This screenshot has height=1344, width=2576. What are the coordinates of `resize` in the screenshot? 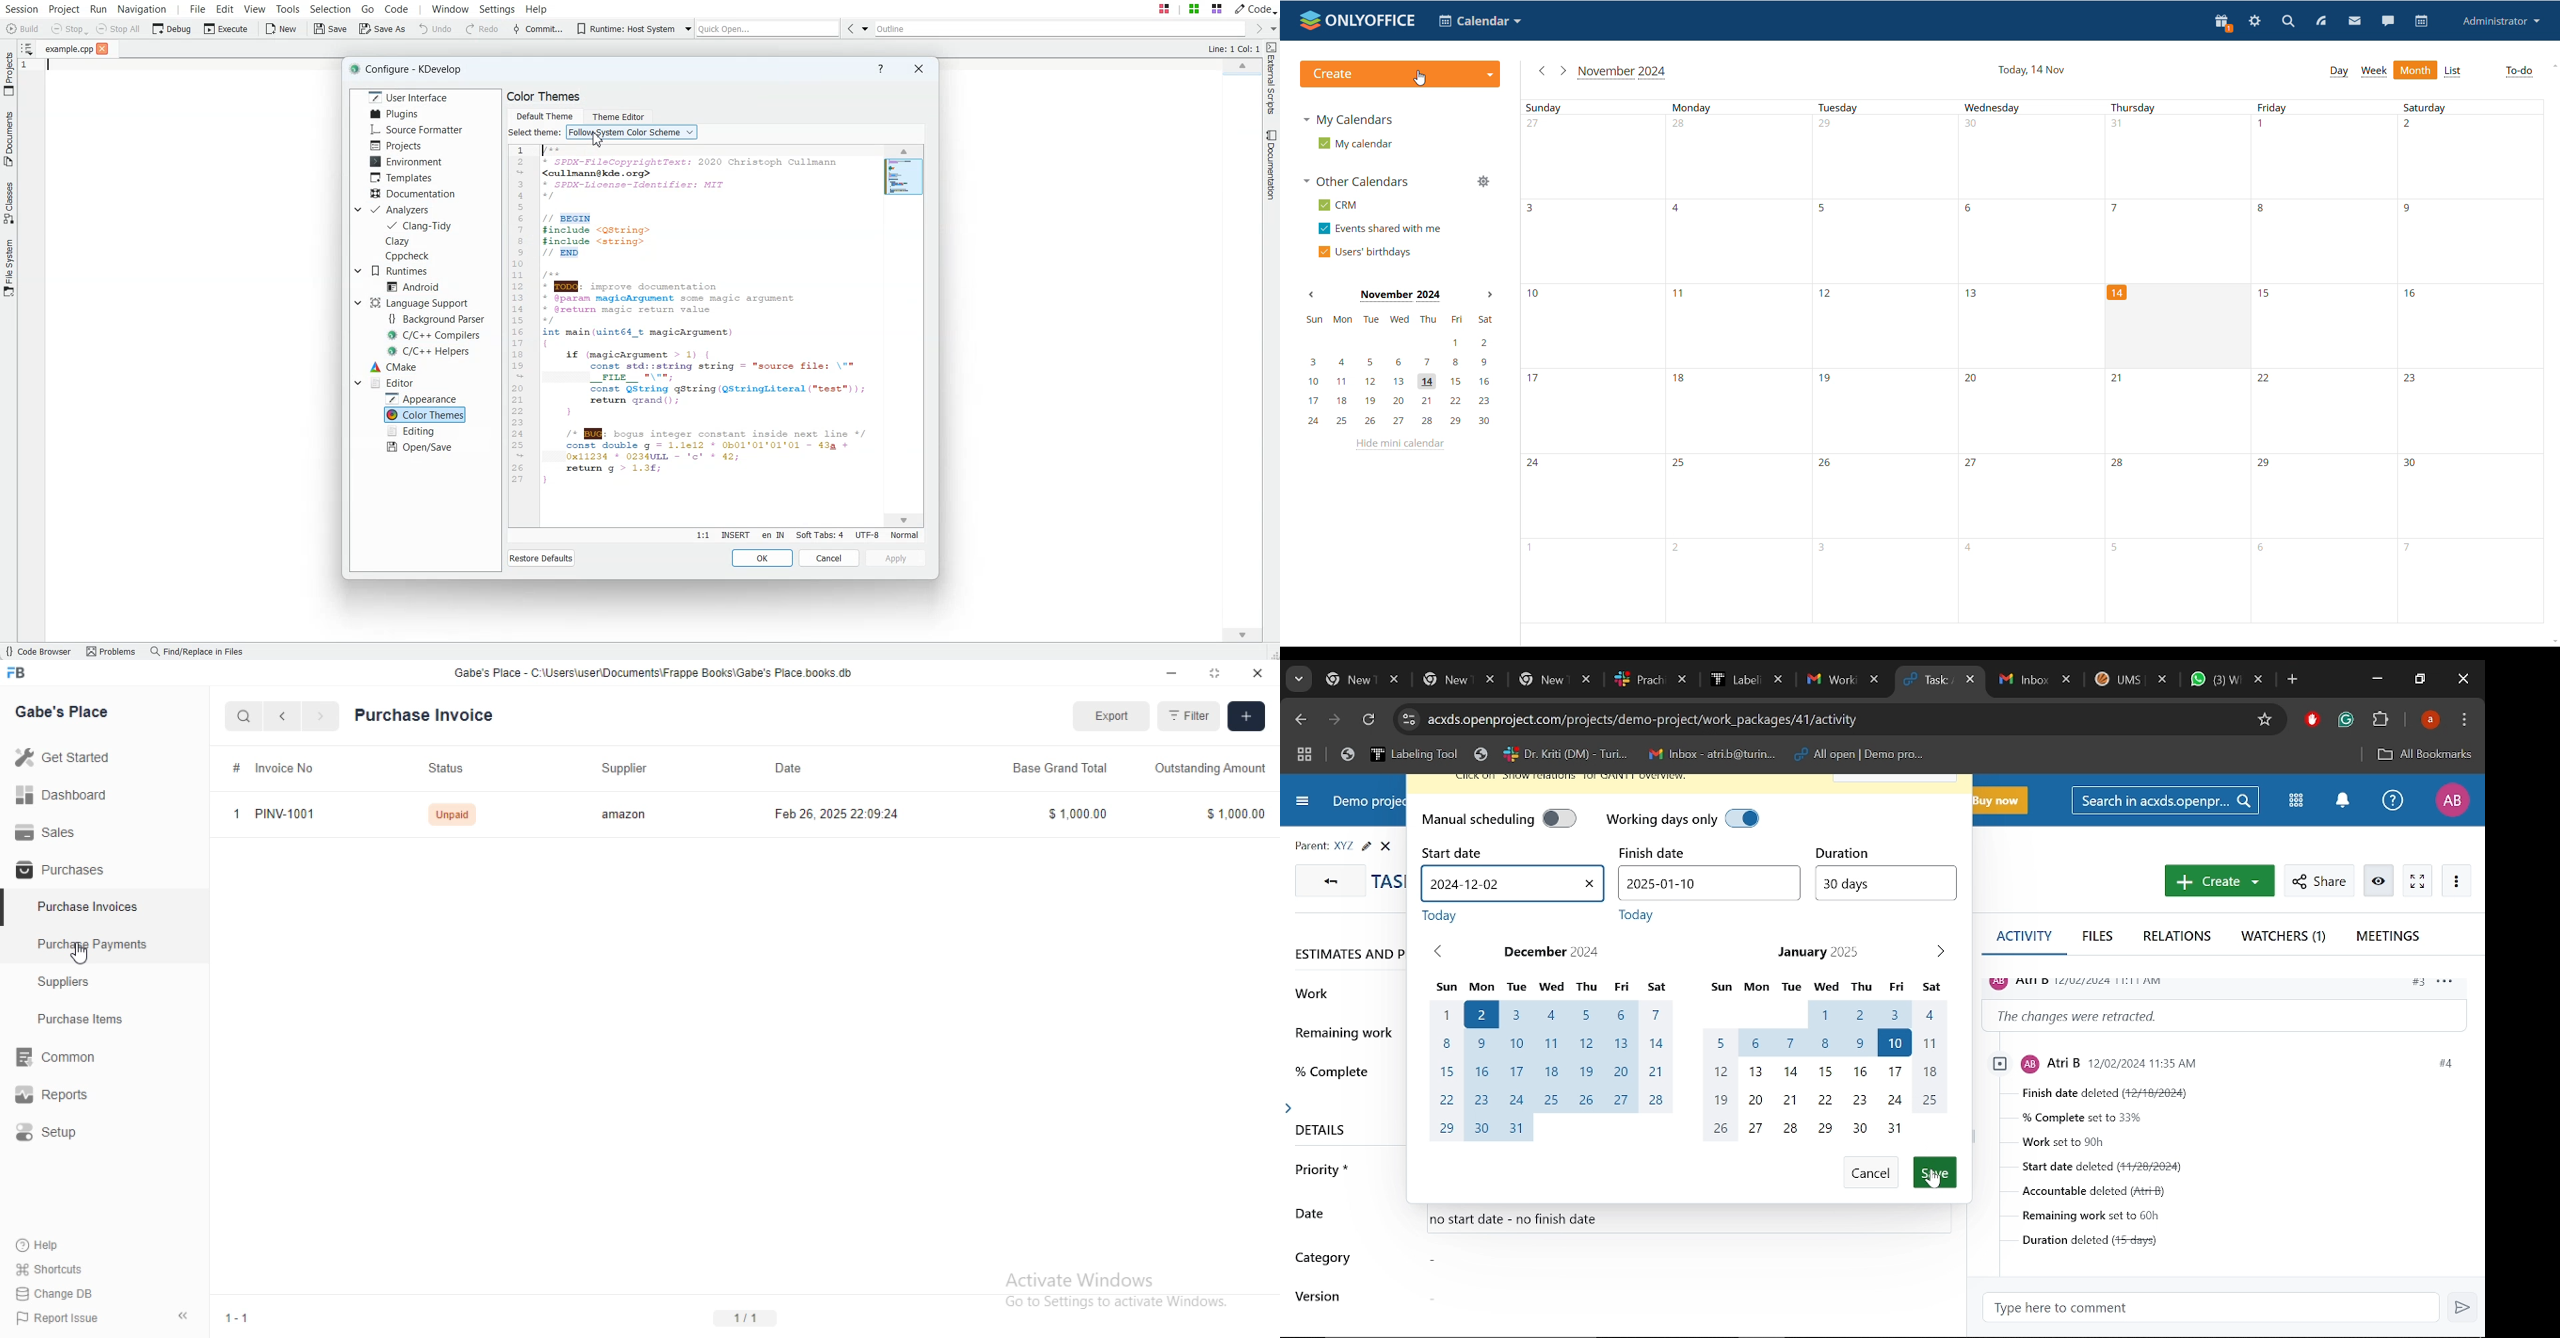 It's located at (1213, 673).